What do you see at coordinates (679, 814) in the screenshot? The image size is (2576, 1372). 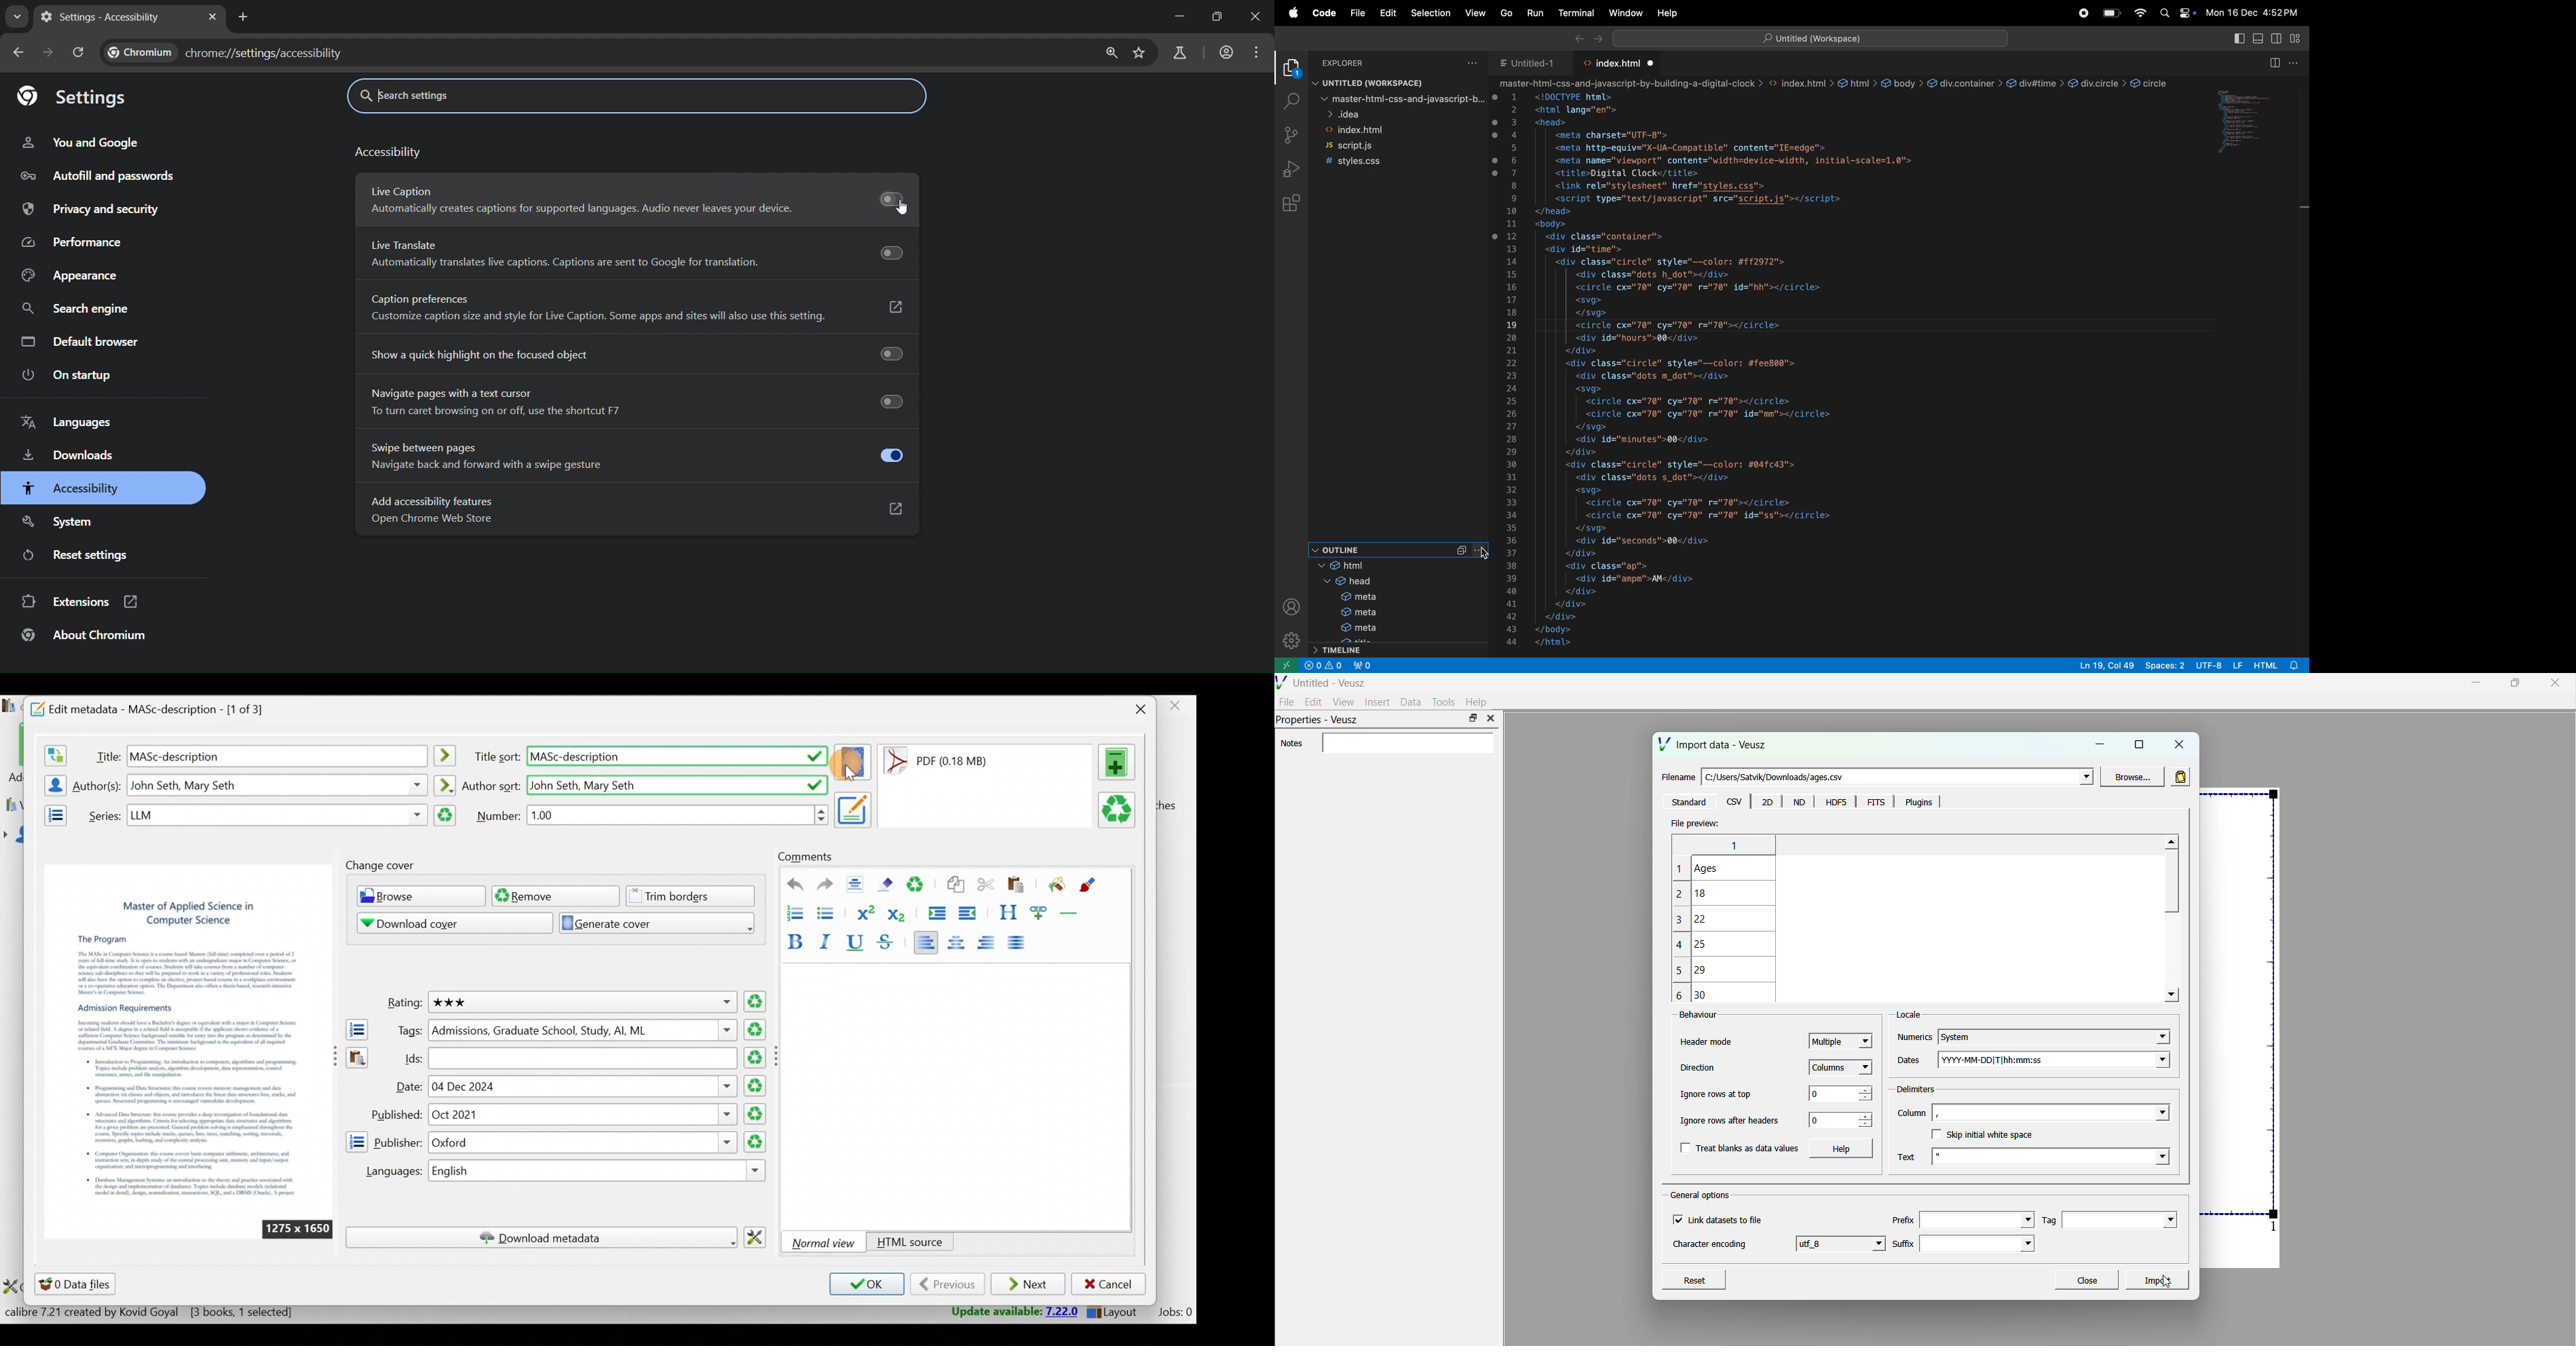 I see `` at bounding box center [679, 814].